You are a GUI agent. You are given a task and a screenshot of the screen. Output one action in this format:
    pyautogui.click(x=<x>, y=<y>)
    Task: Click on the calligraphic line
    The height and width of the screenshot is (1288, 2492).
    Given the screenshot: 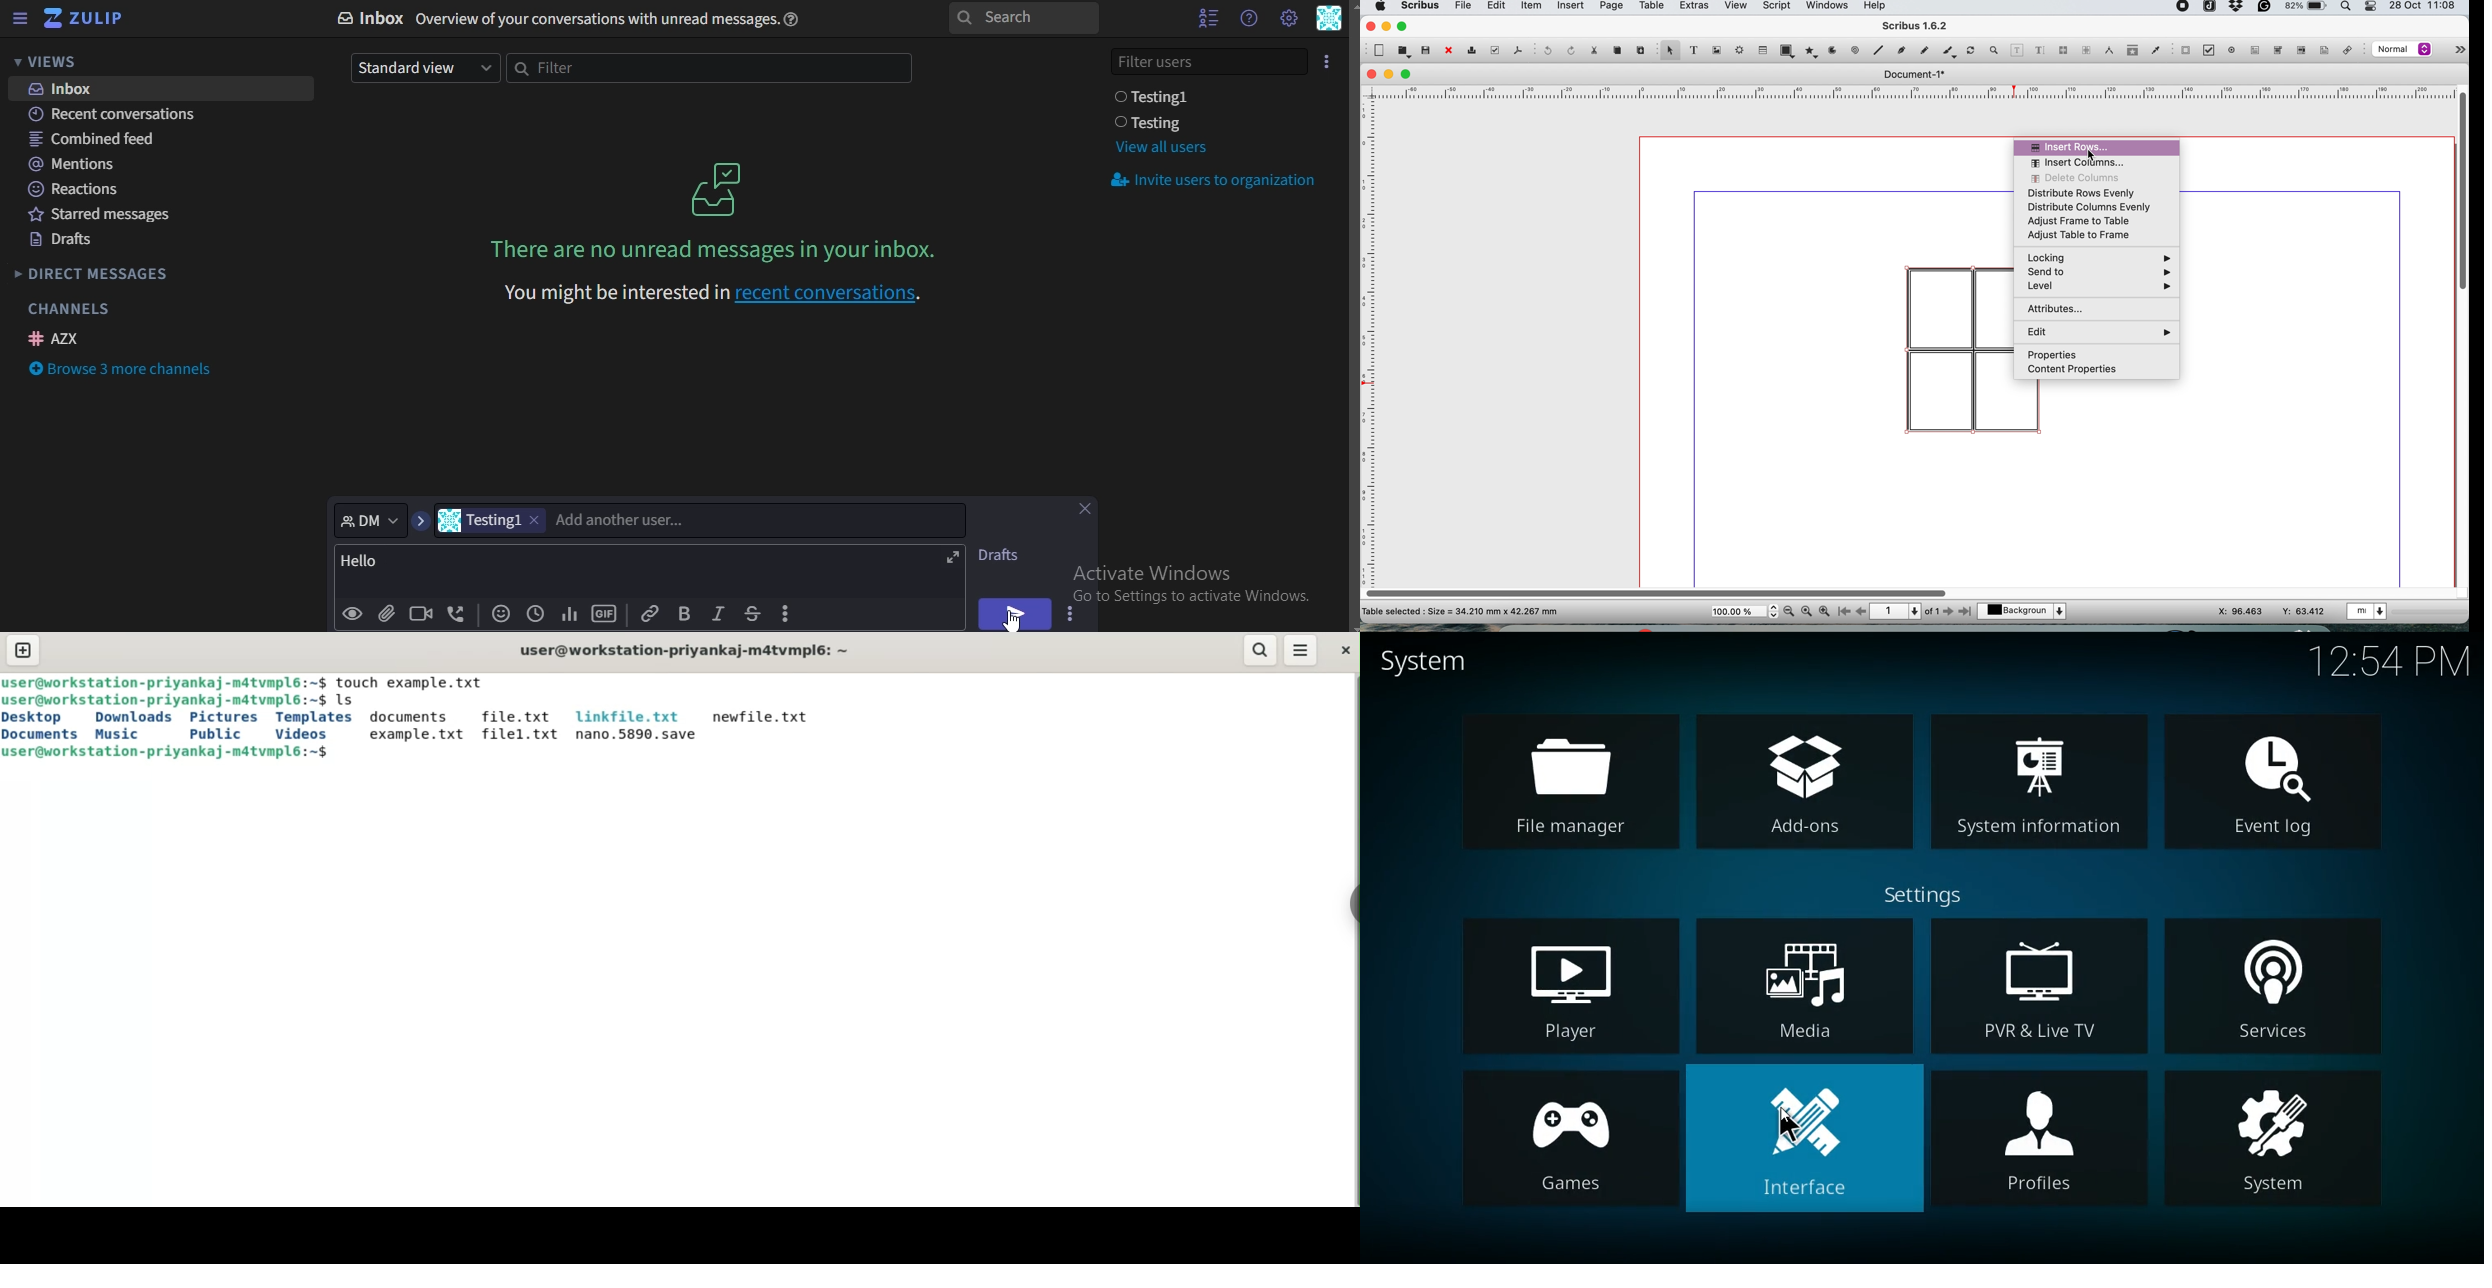 What is the action you would take?
    pyautogui.click(x=1948, y=52)
    